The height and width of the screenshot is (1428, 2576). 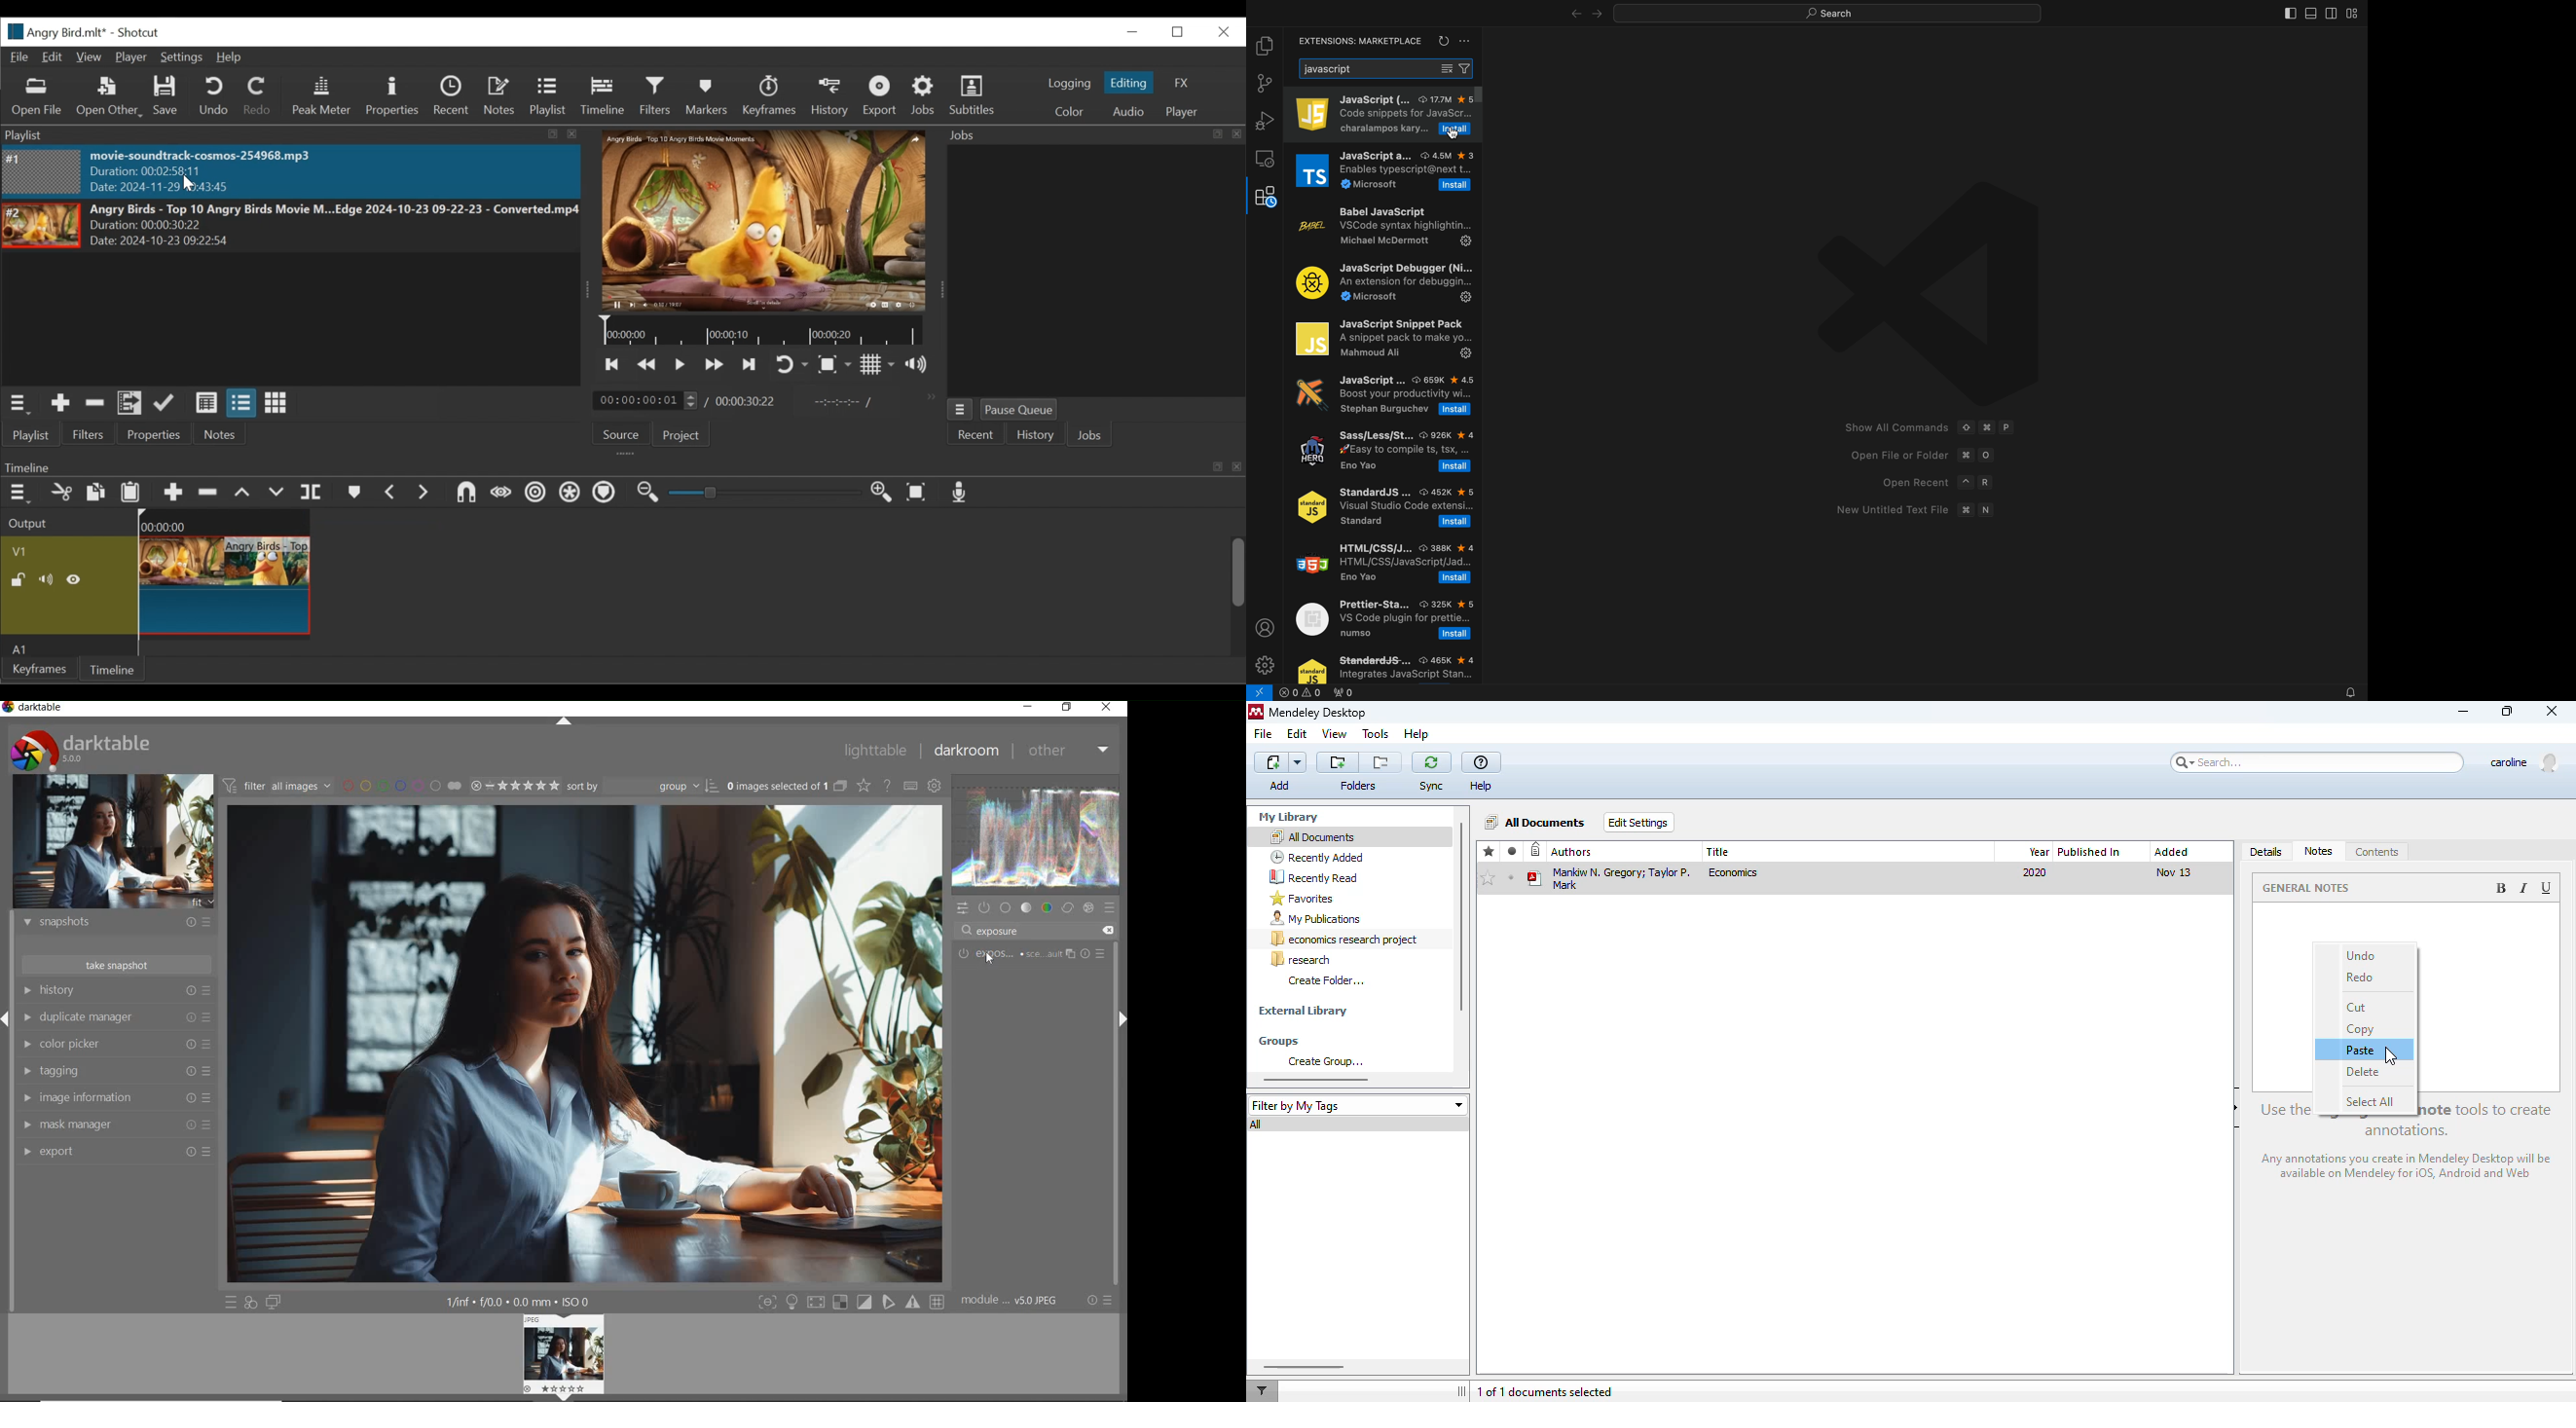 I want to click on Player, so click(x=1183, y=113).